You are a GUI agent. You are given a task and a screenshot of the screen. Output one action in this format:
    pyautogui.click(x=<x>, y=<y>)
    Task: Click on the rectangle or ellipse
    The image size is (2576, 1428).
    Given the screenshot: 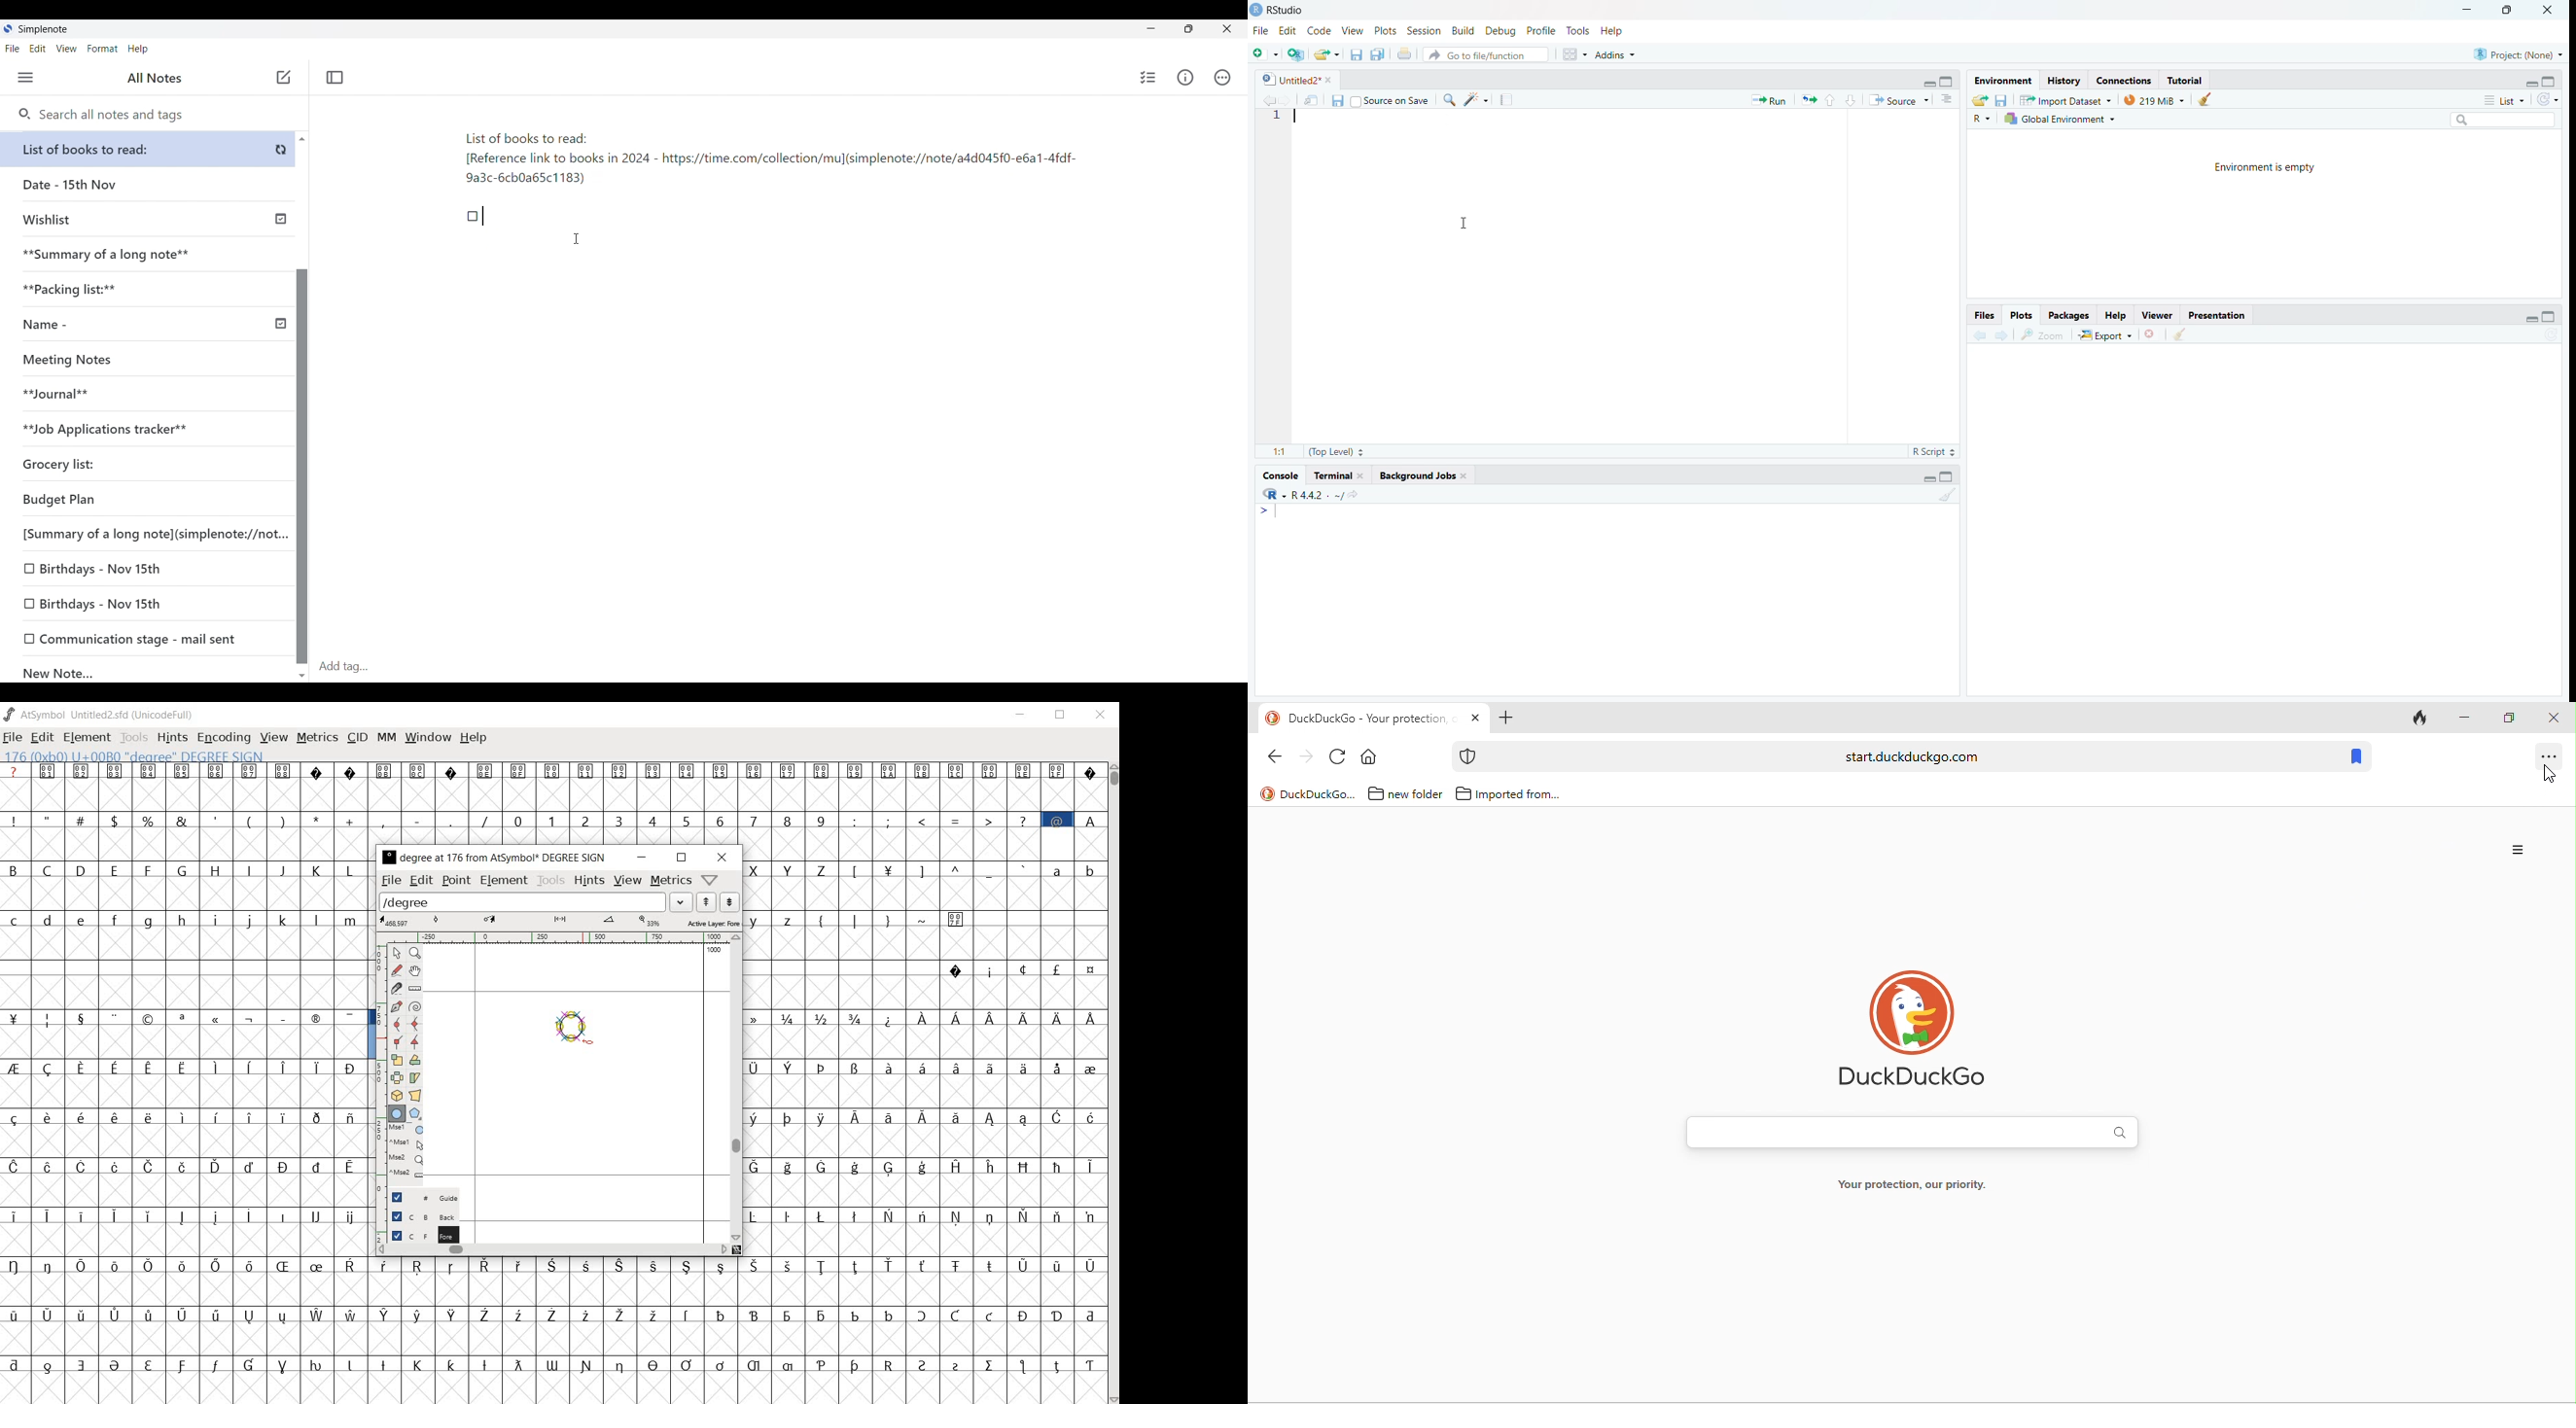 What is the action you would take?
    pyautogui.click(x=396, y=1113)
    